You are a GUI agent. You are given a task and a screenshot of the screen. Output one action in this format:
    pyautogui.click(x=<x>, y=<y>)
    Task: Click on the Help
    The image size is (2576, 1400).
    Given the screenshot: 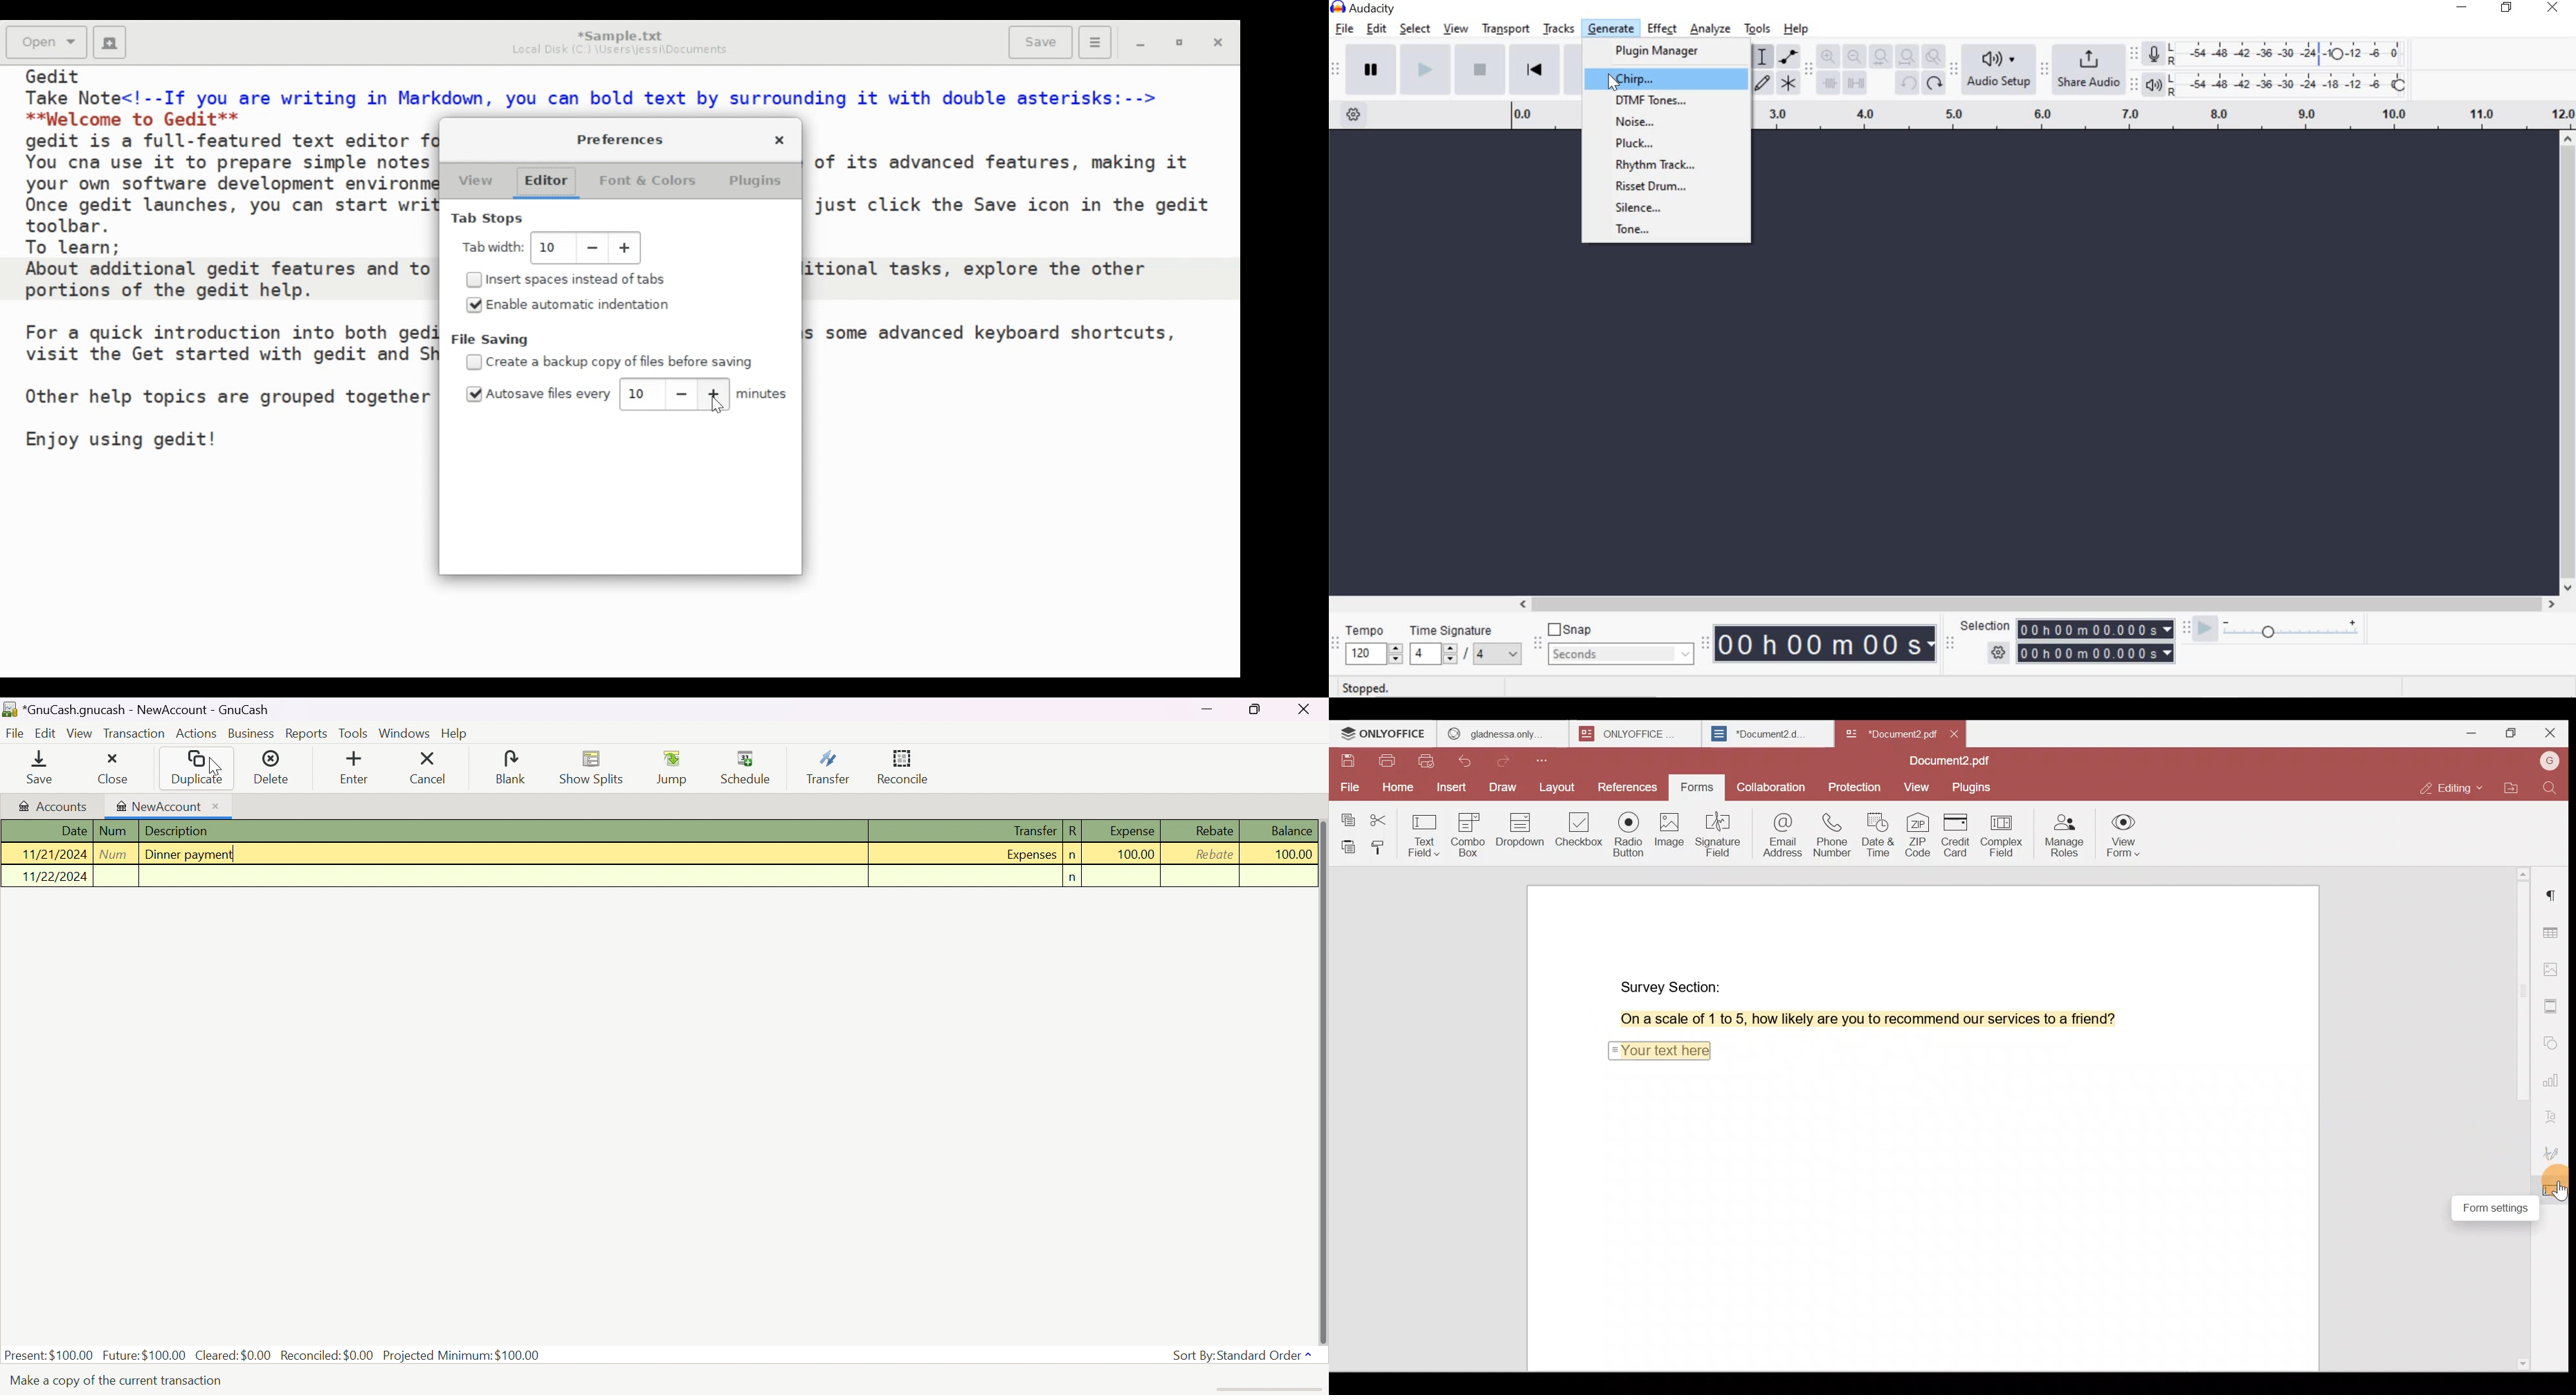 What is the action you would take?
    pyautogui.click(x=455, y=734)
    